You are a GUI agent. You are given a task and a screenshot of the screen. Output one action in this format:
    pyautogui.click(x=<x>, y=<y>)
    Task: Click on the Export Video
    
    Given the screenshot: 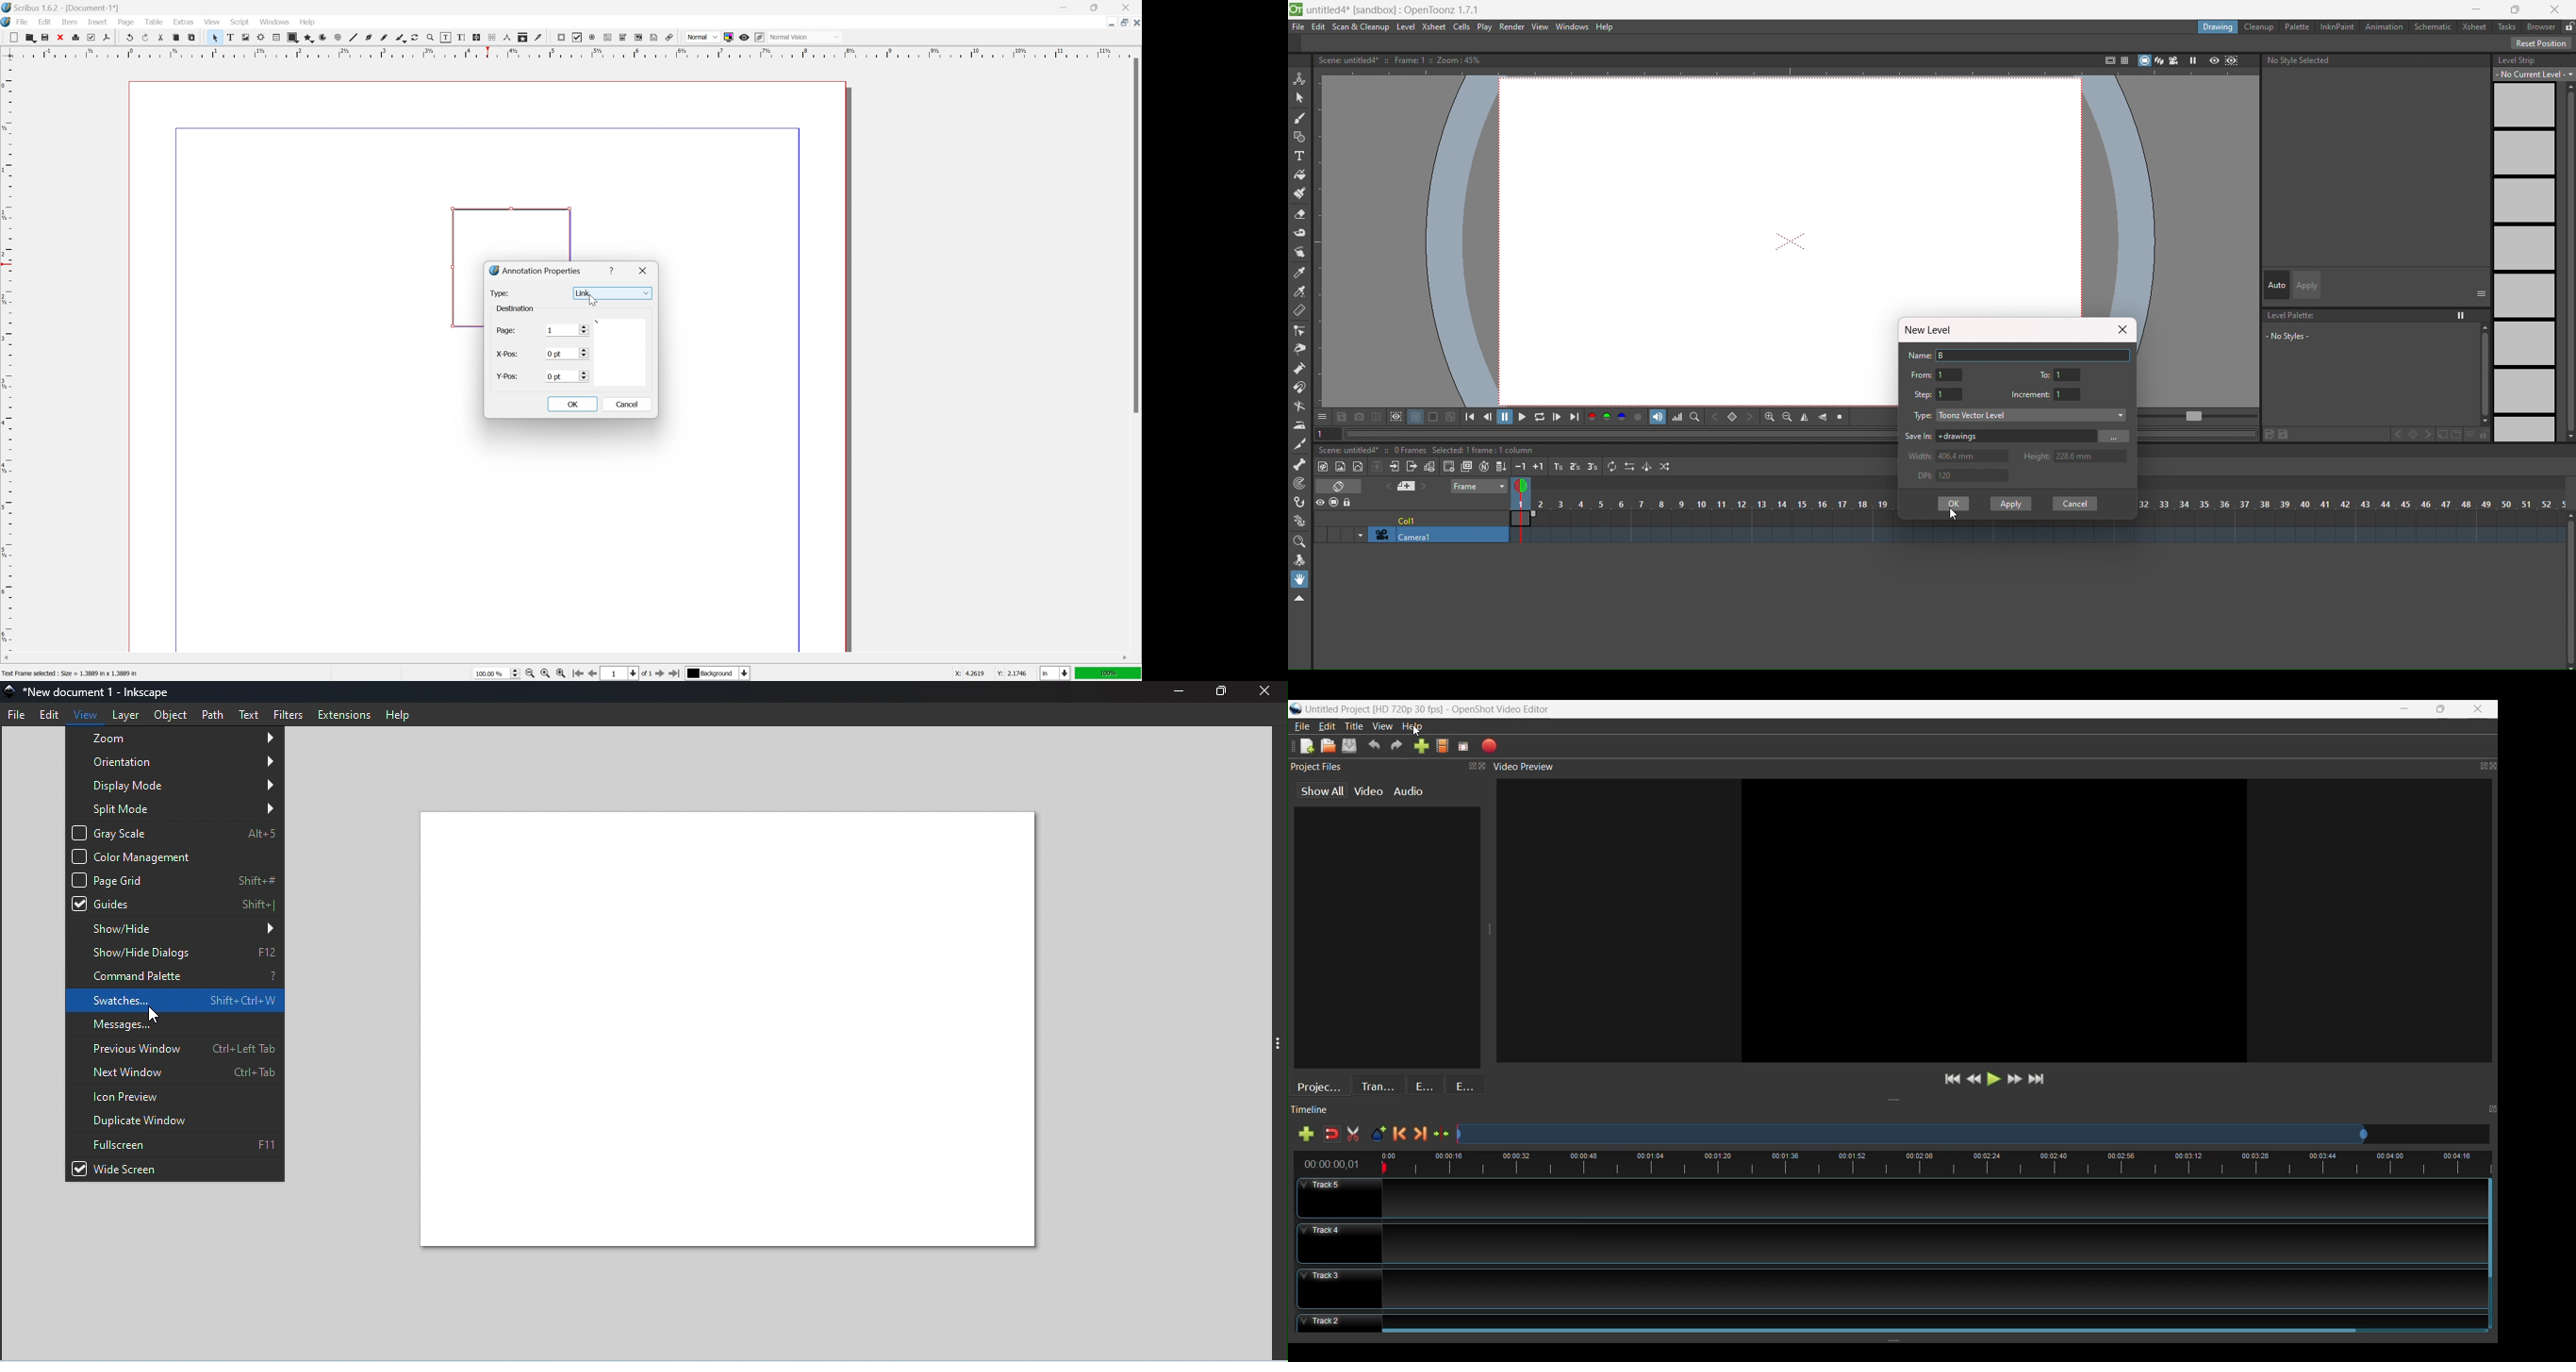 What is the action you would take?
    pyautogui.click(x=1487, y=746)
    